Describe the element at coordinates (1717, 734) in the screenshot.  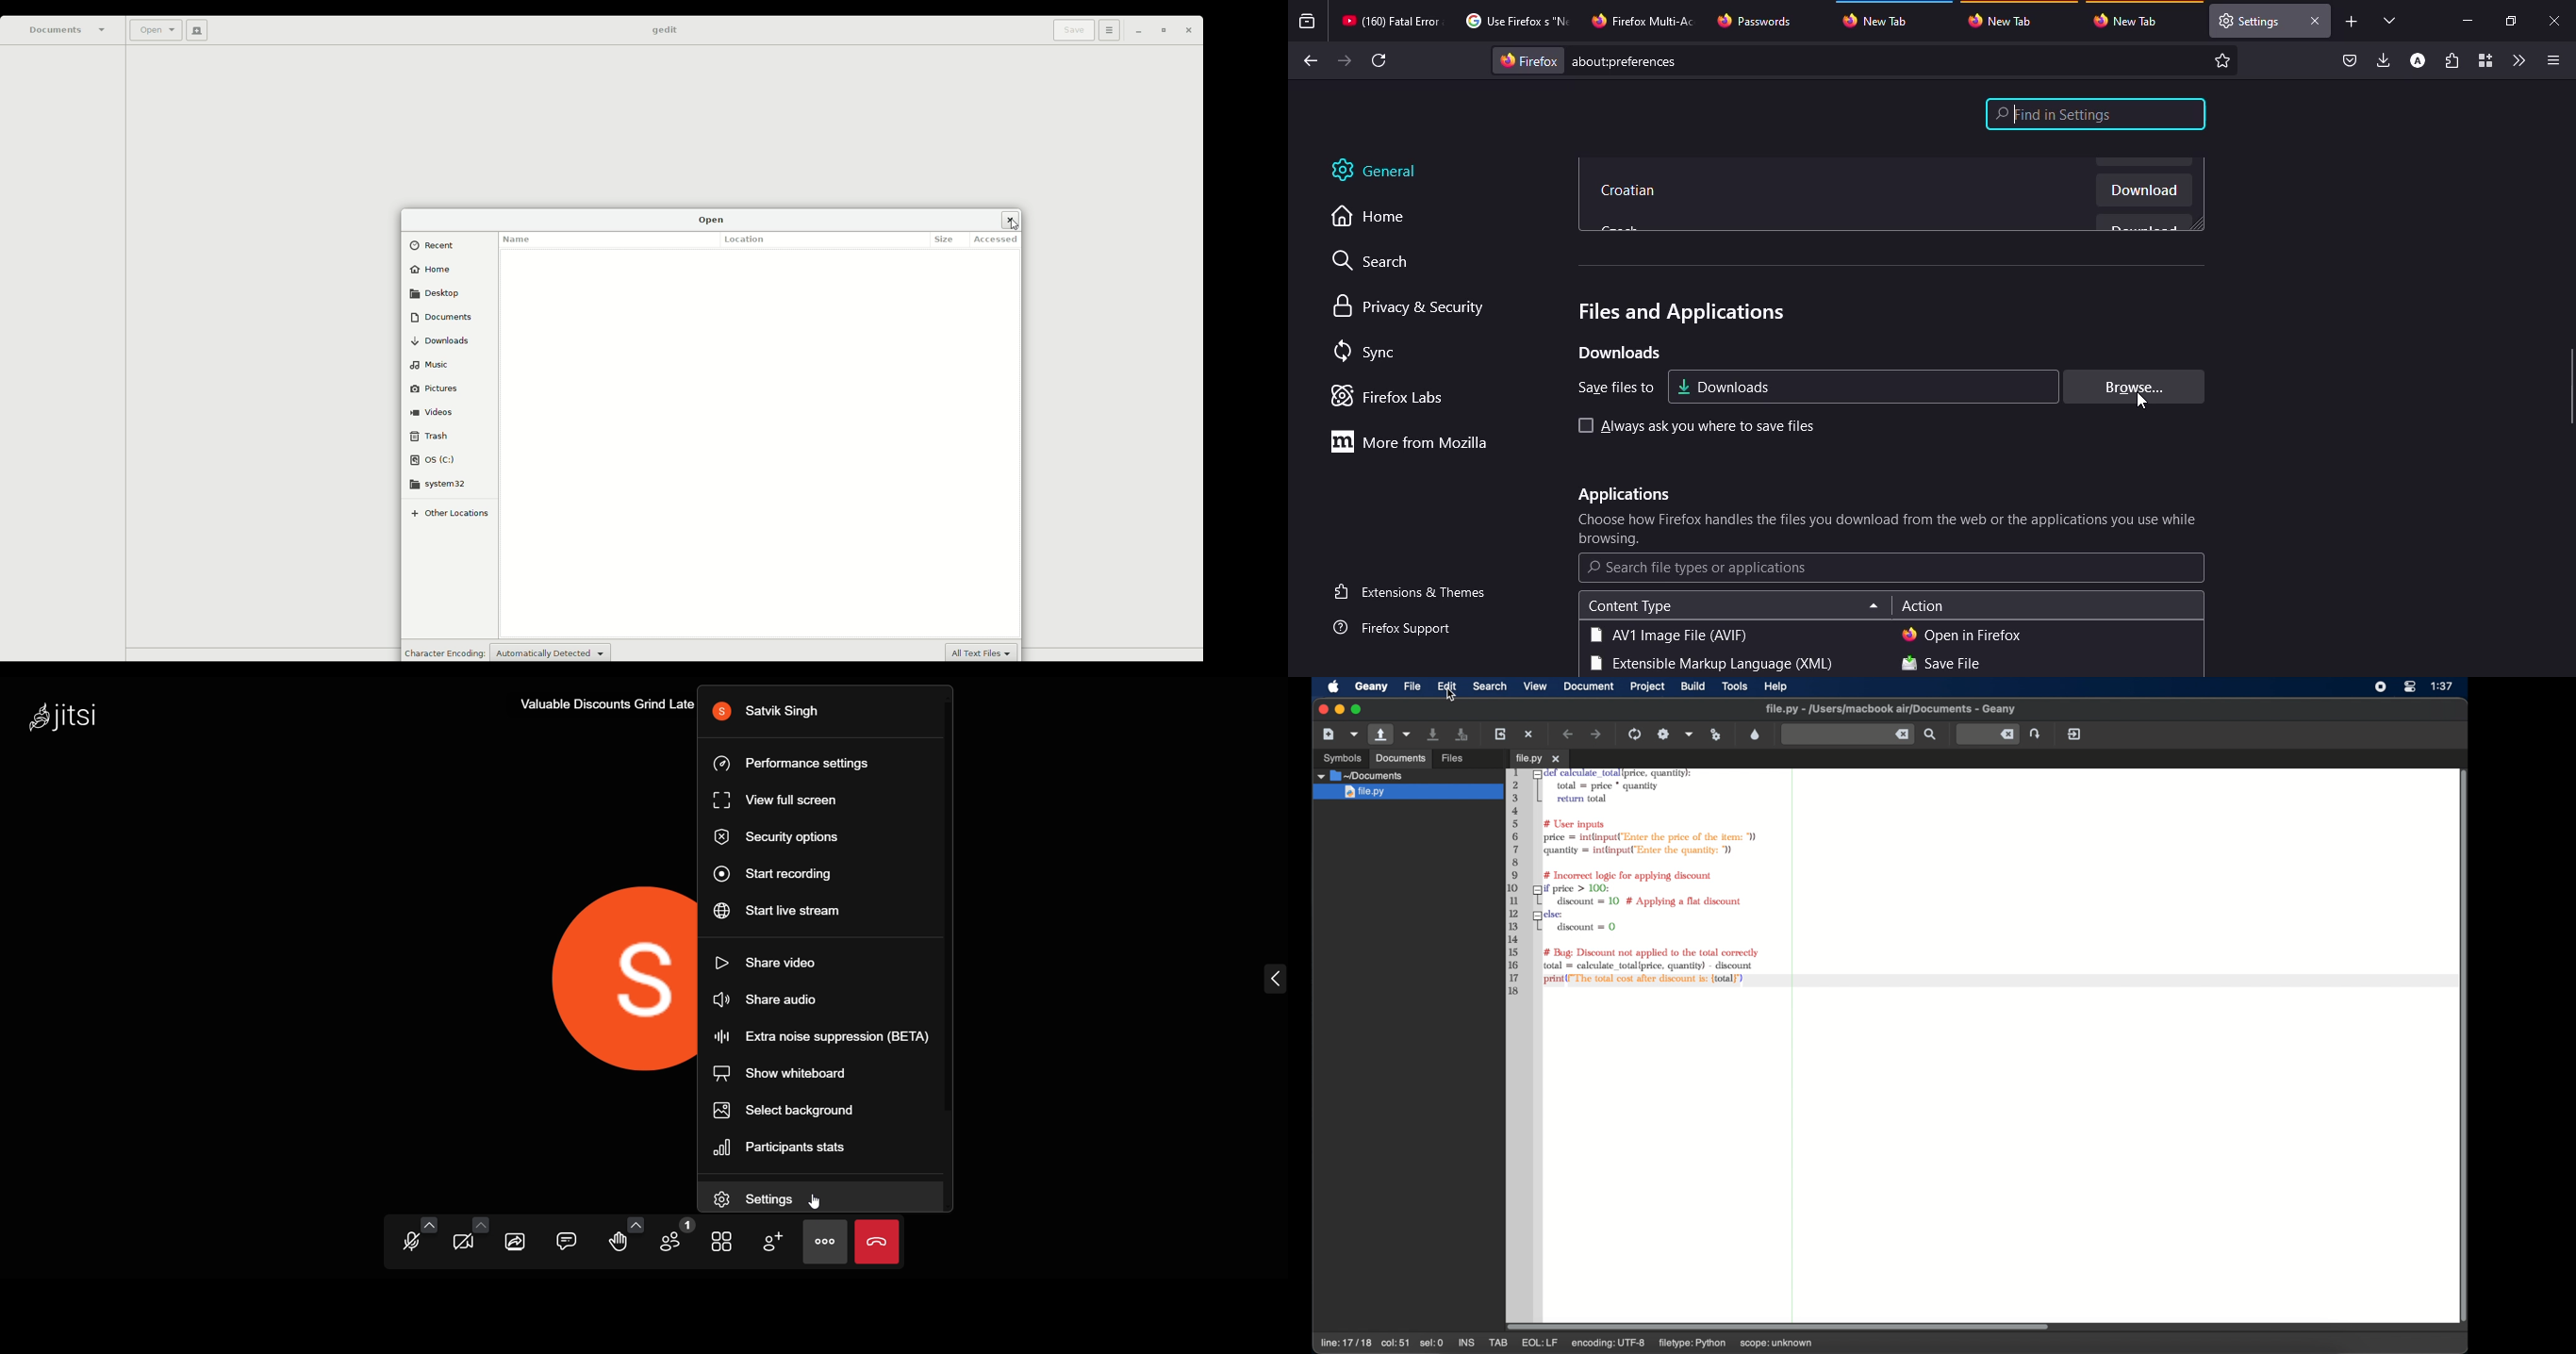
I see `run or view current file` at that location.